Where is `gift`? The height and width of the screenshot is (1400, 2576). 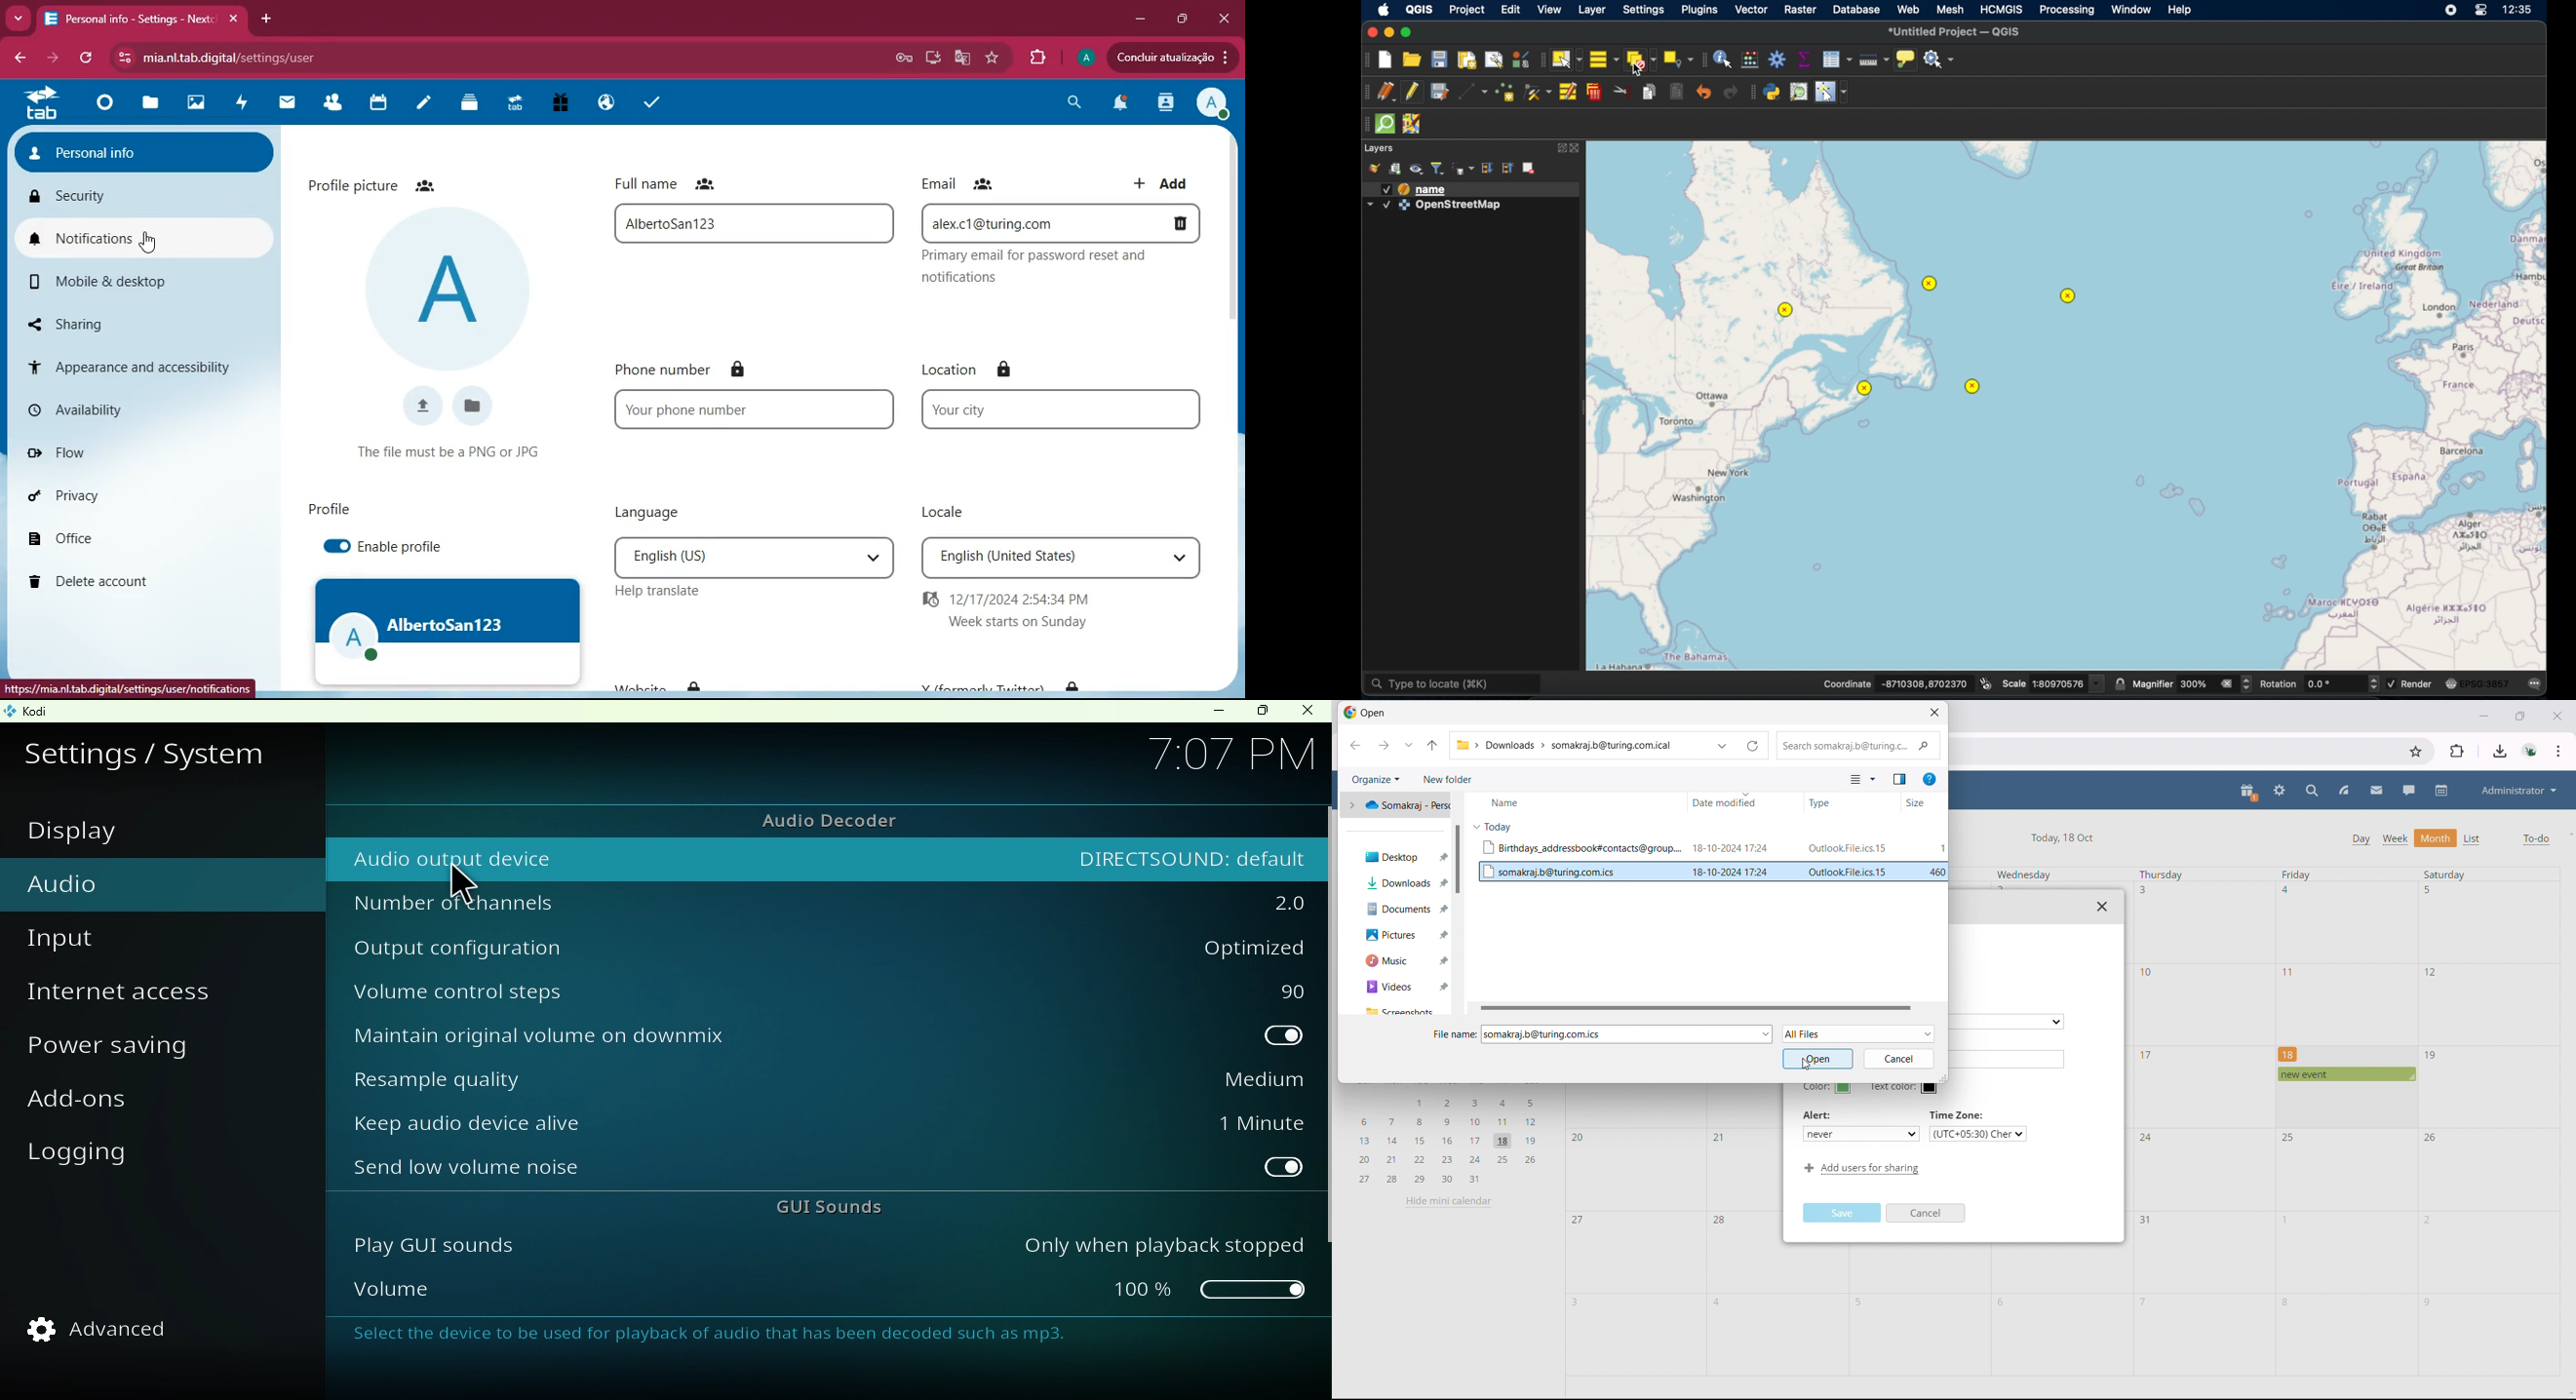 gift is located at coordinates (556, 105).